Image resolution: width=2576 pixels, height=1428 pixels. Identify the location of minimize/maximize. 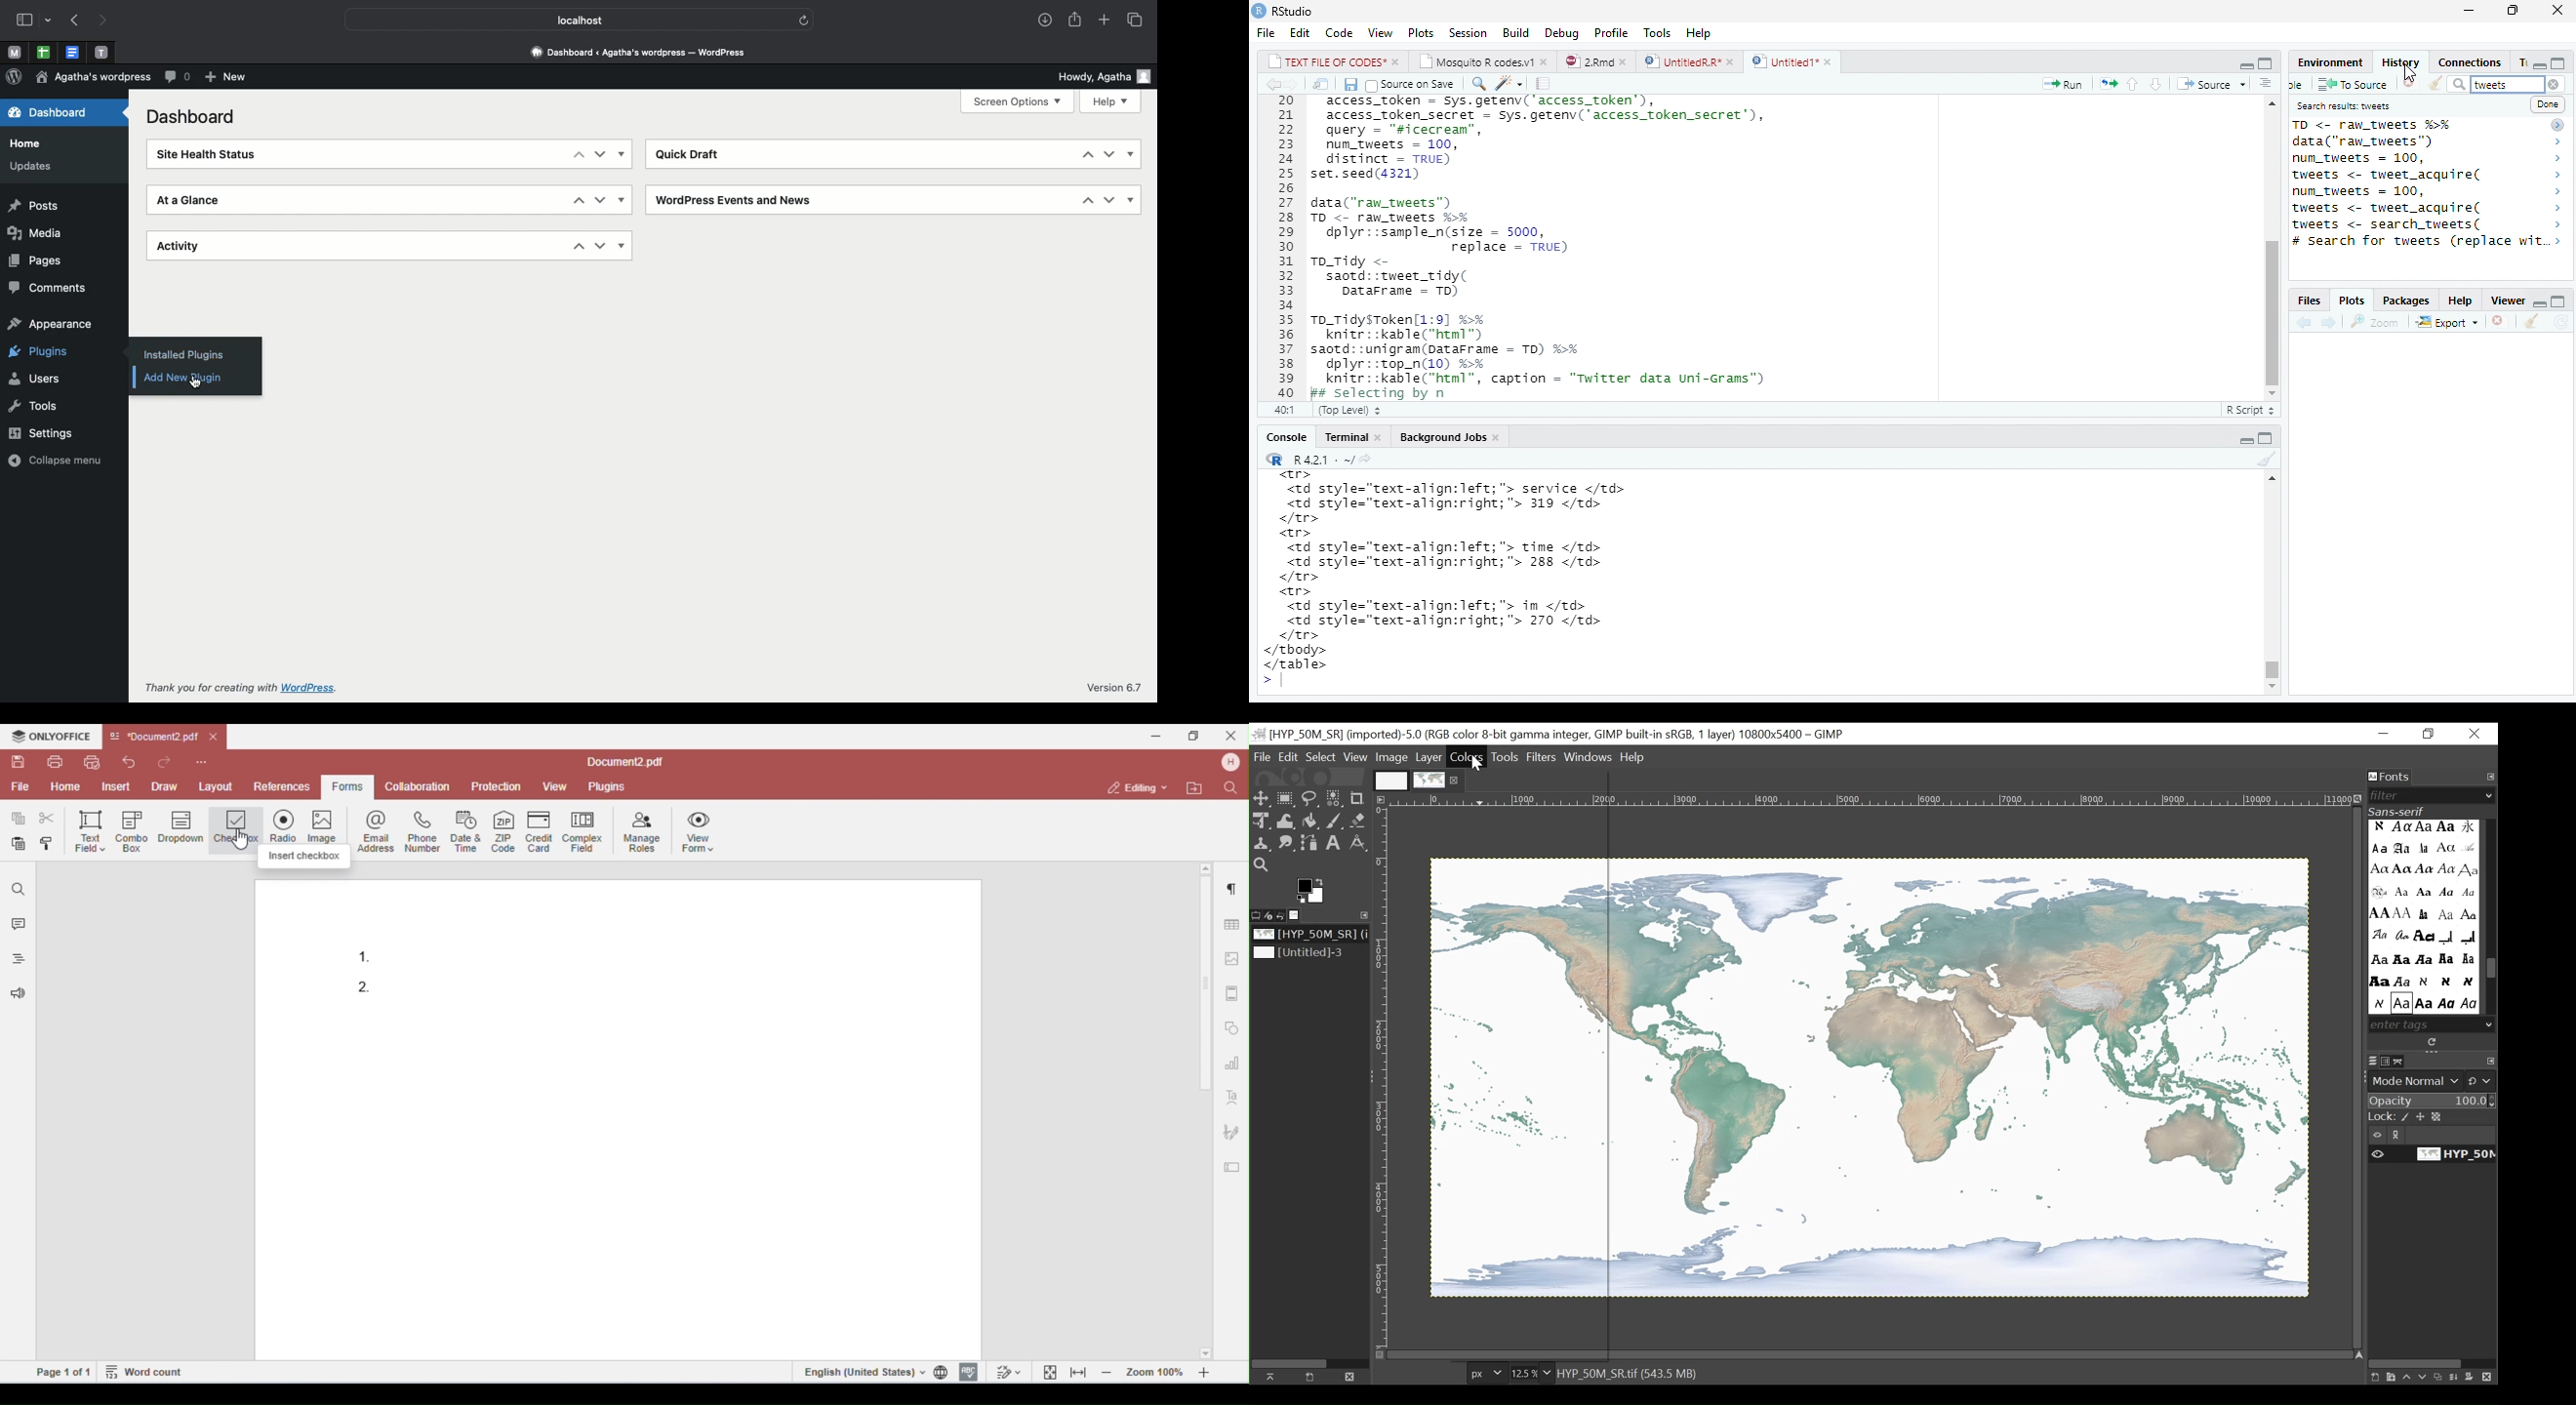
(2553, 299).